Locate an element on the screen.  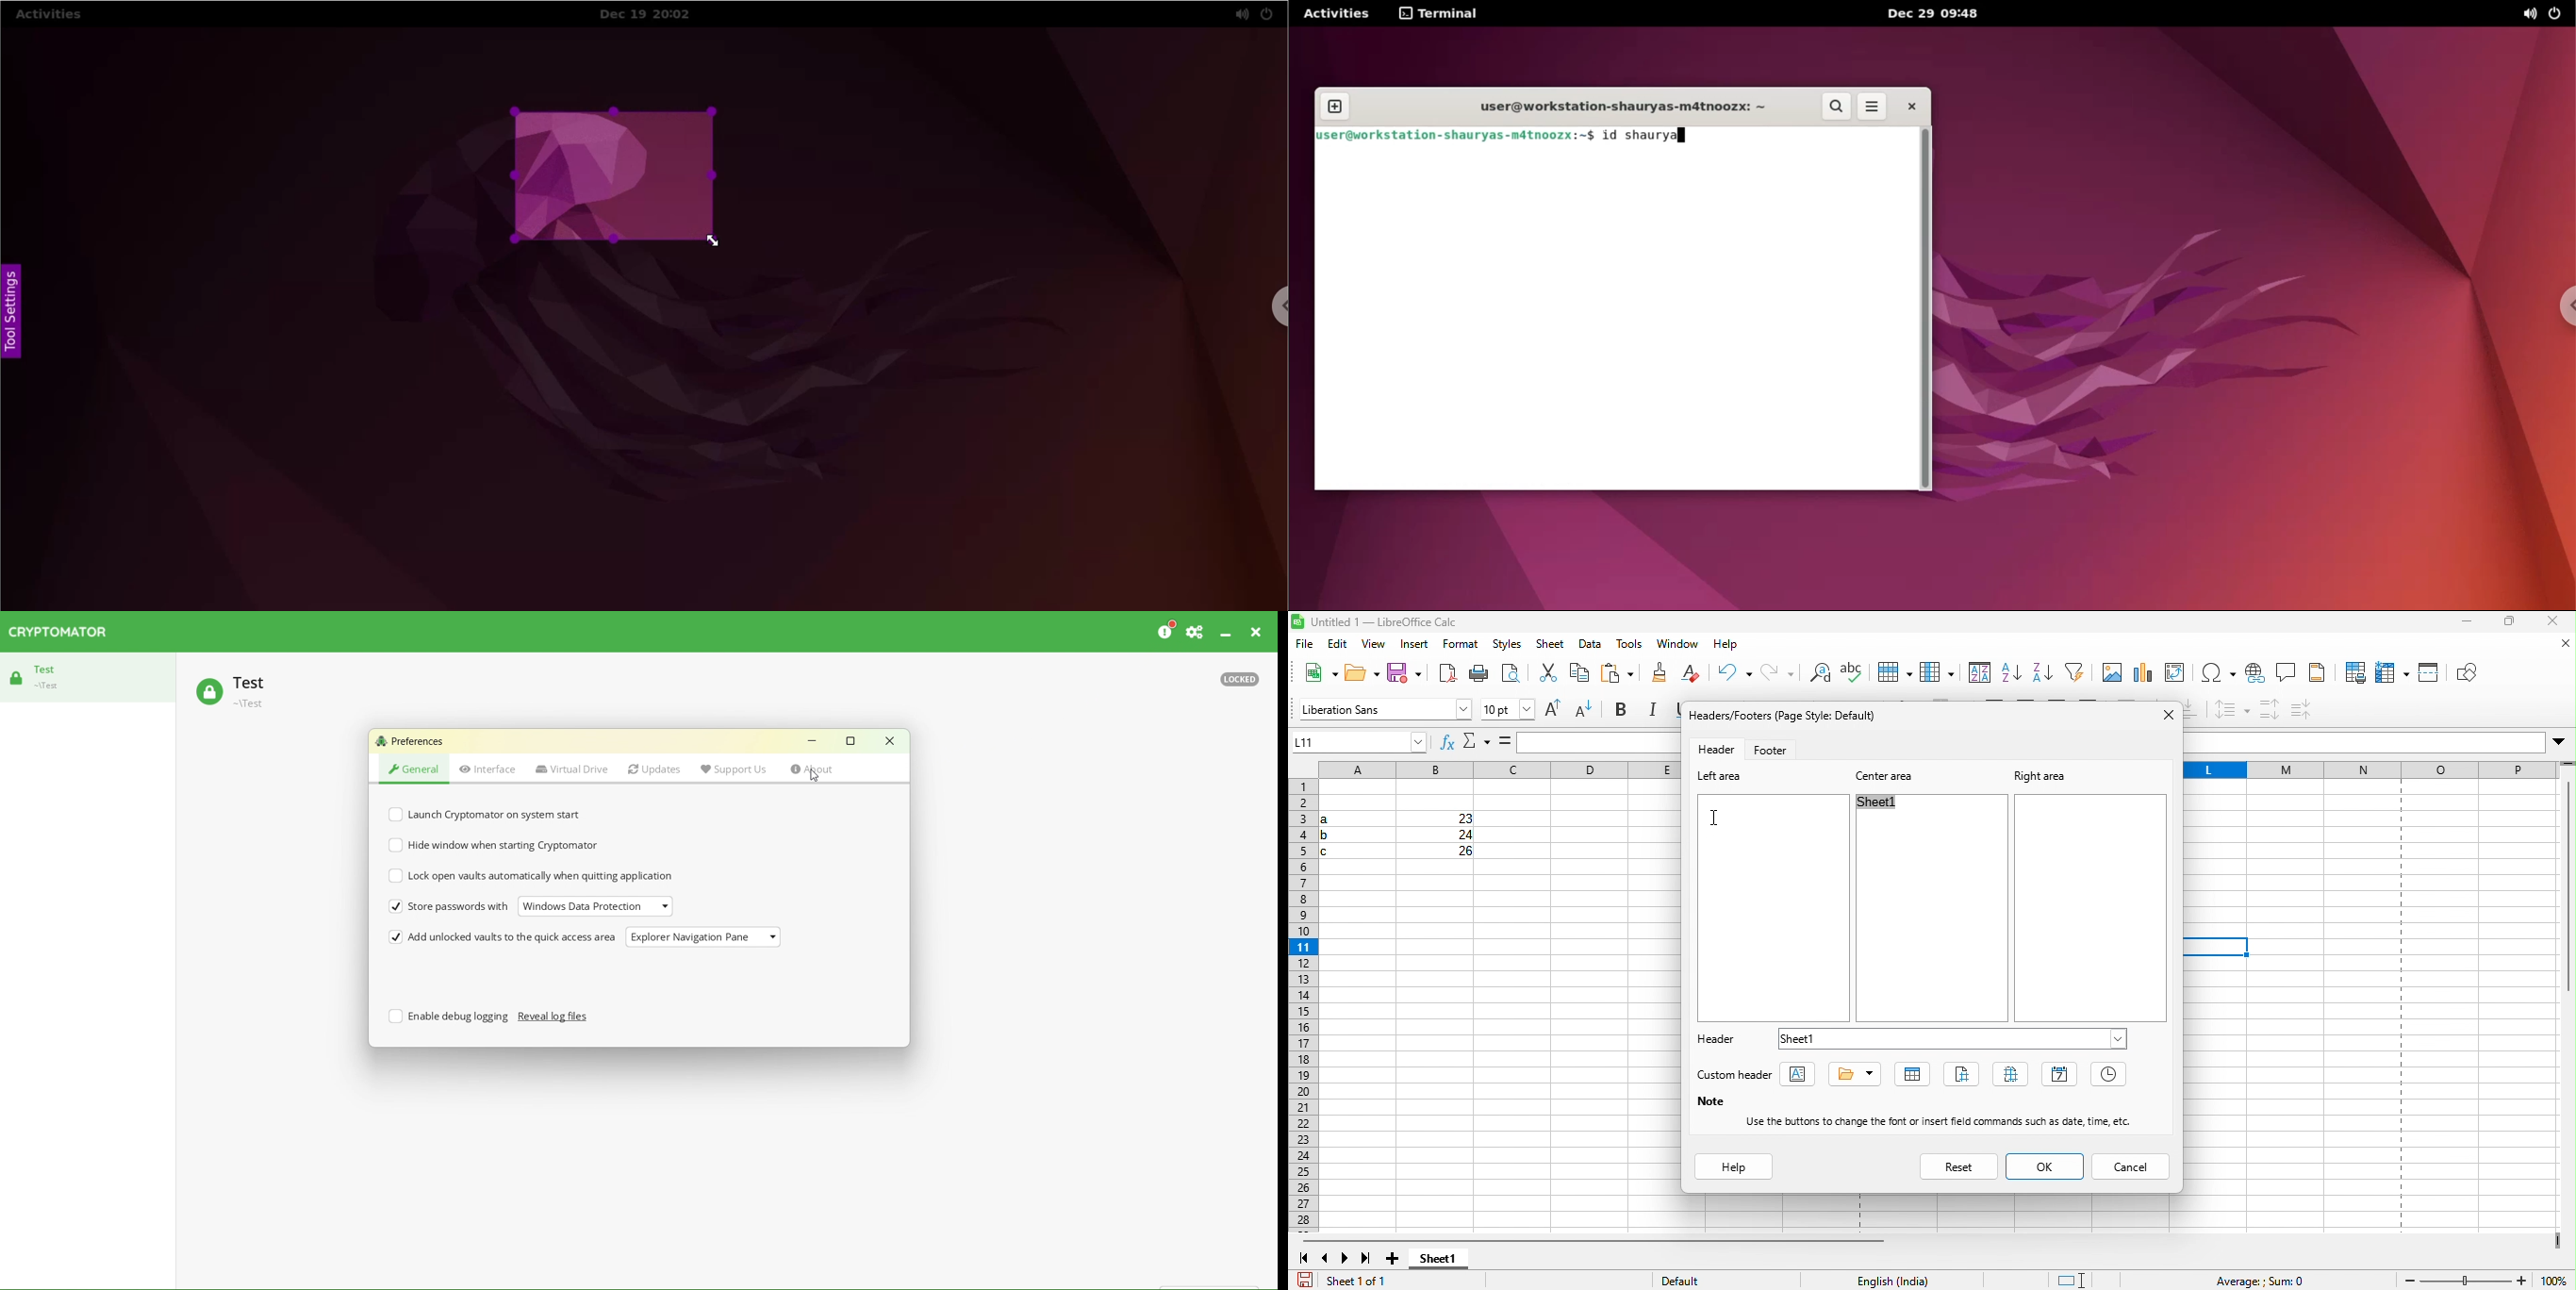
chrome options is located at coordinates (2557, 312).